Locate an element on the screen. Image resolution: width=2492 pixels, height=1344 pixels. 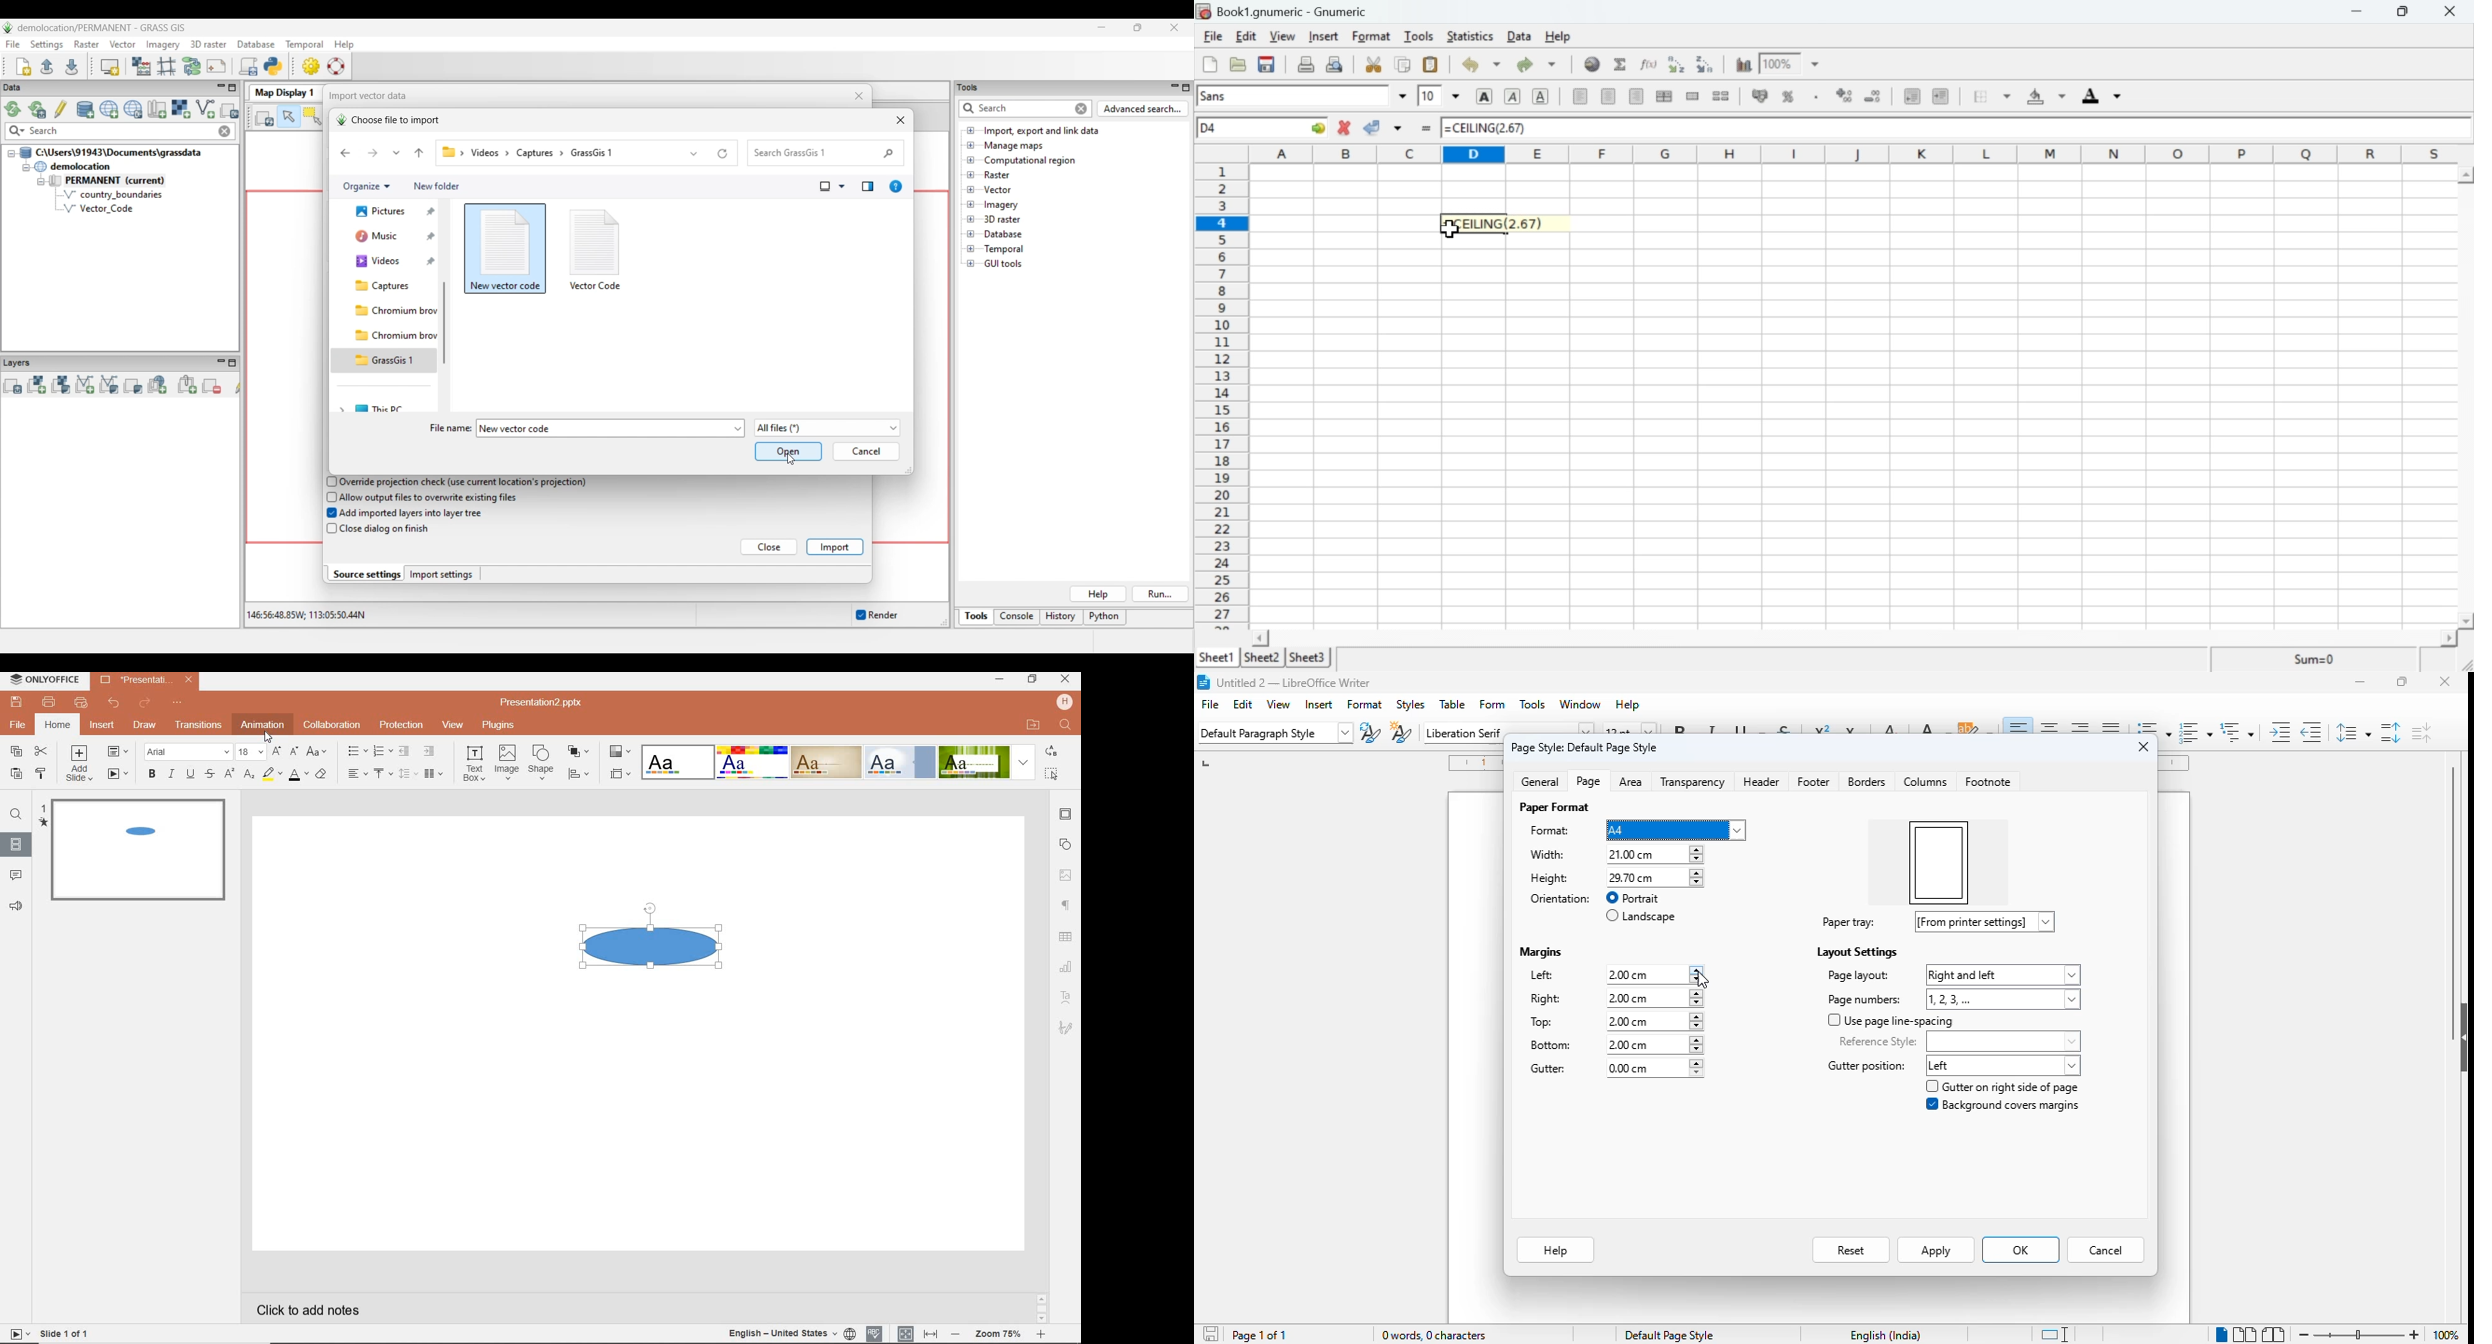
title is located at coordinates (1295, 682).